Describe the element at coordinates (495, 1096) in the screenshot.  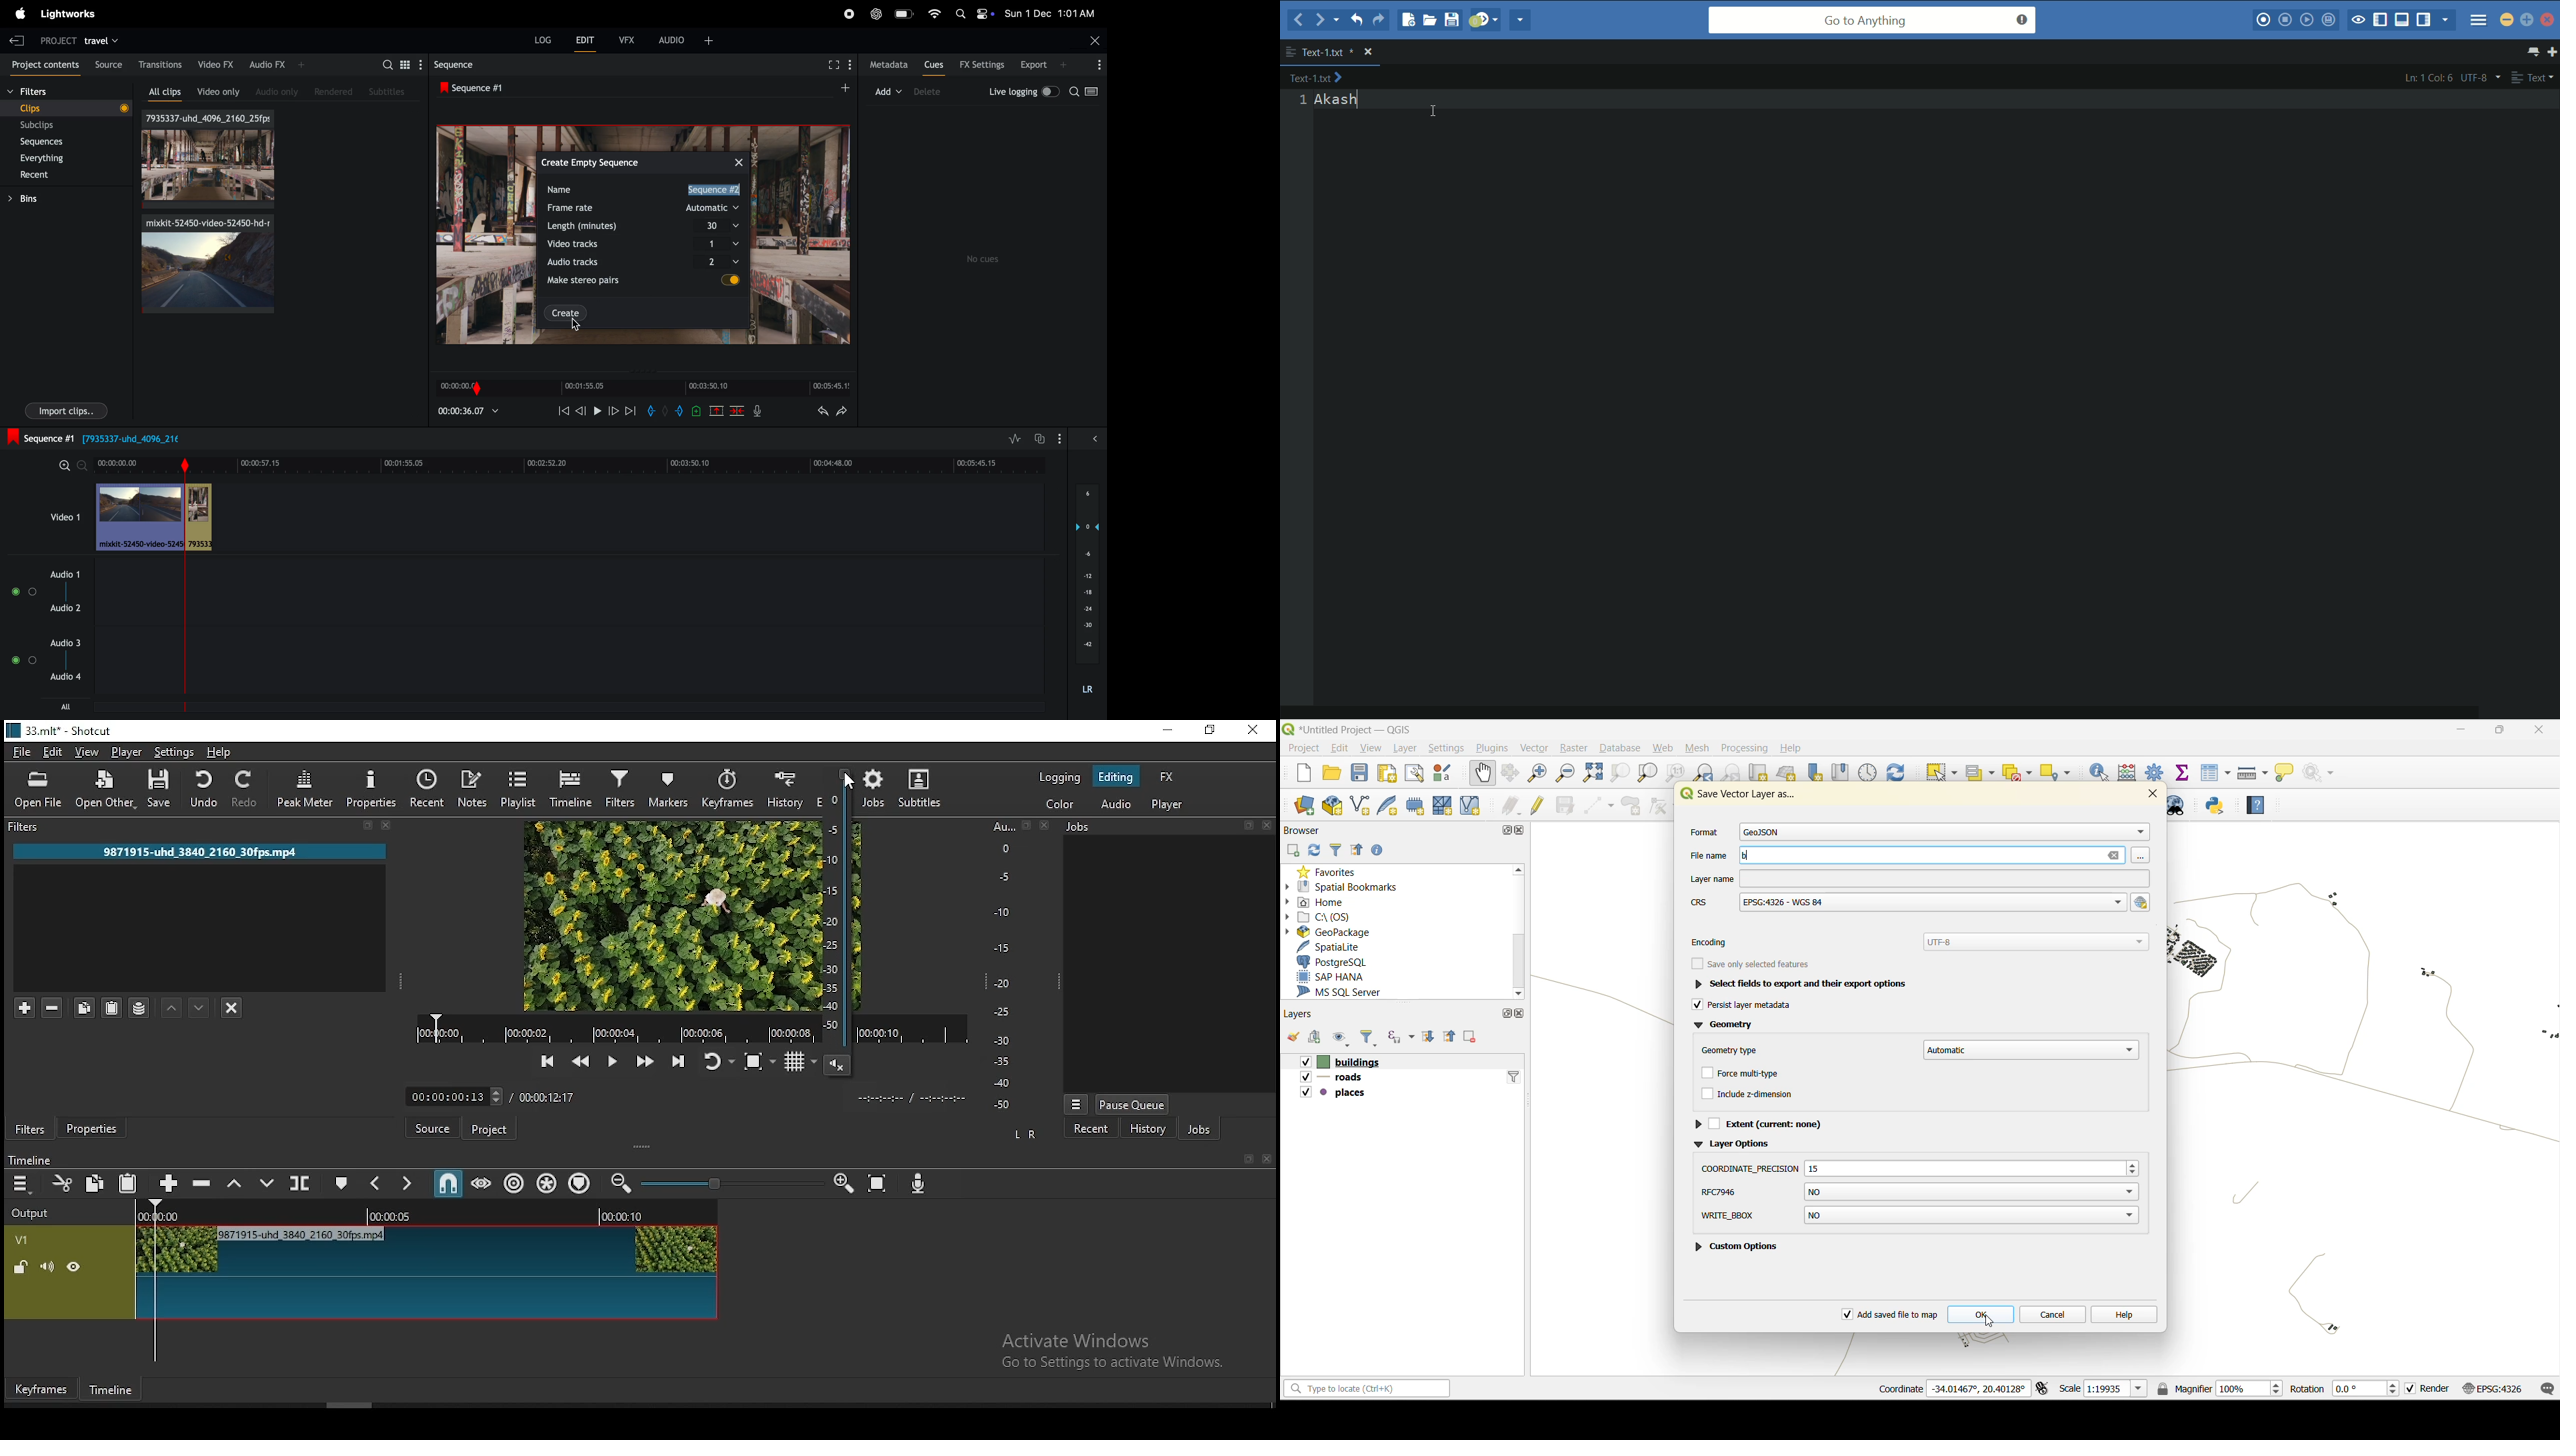
I see `timer` at that location.